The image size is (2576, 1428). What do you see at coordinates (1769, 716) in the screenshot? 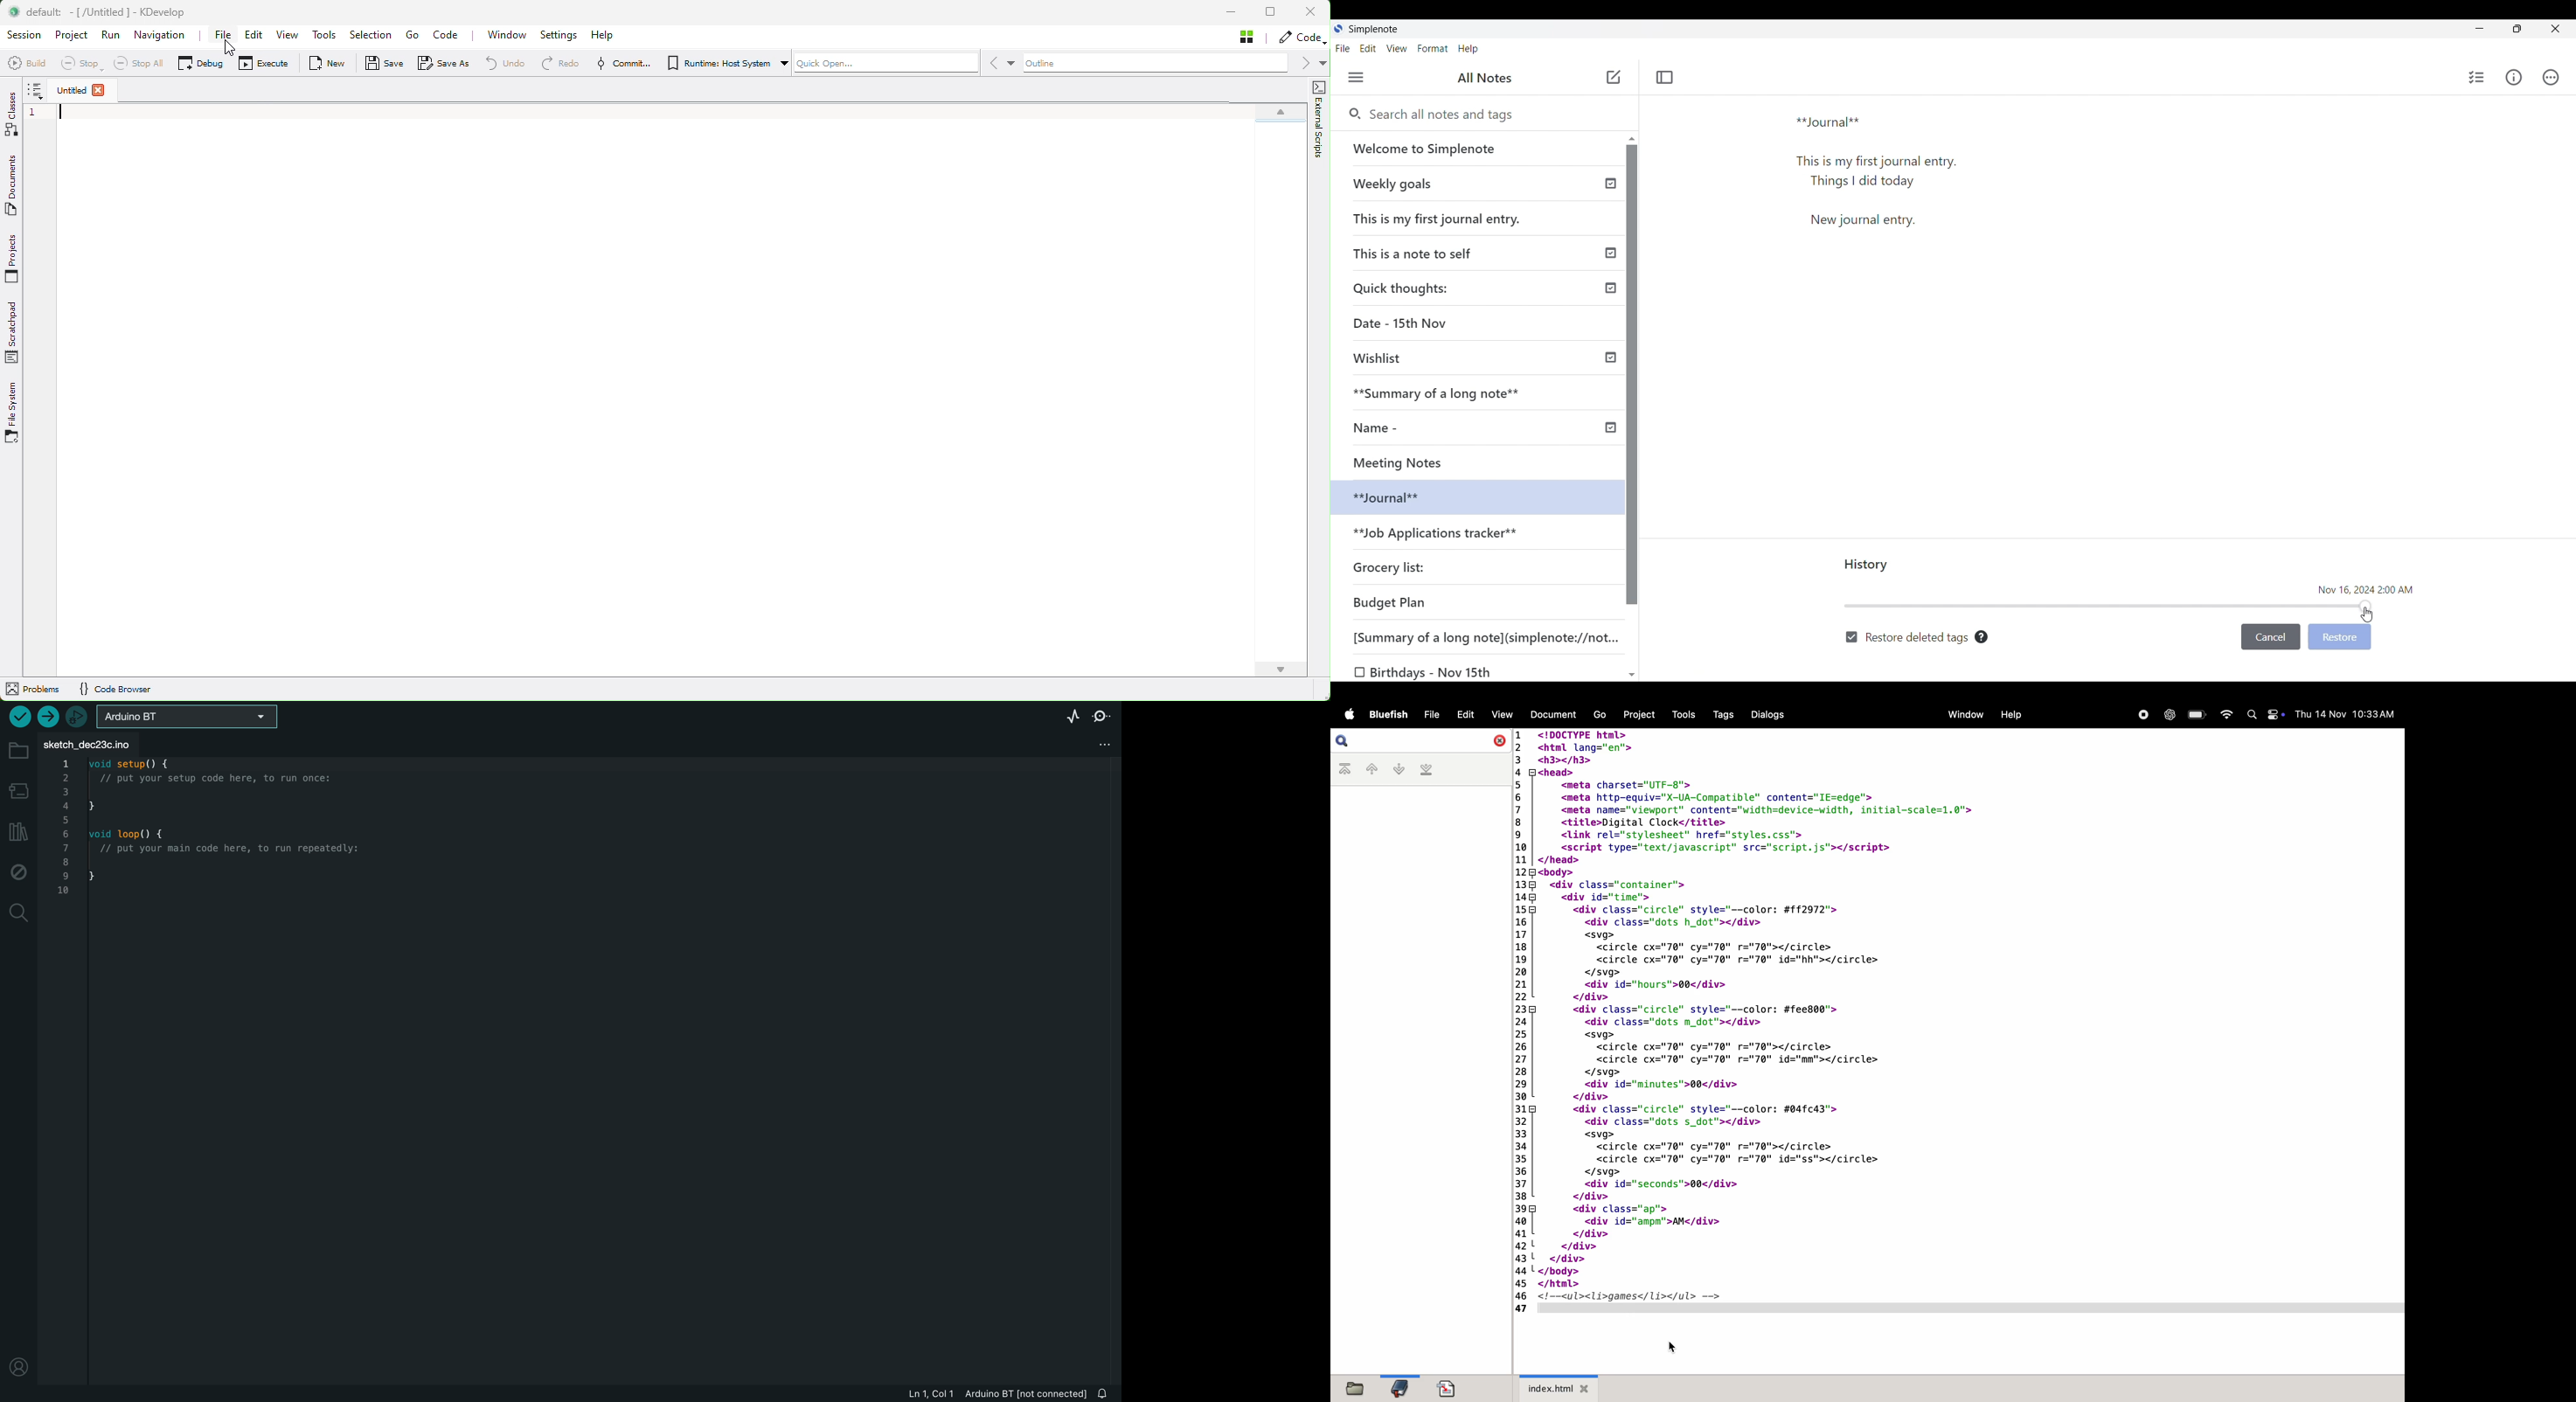
I see `dialogs` at bounding box center [1769, 716].